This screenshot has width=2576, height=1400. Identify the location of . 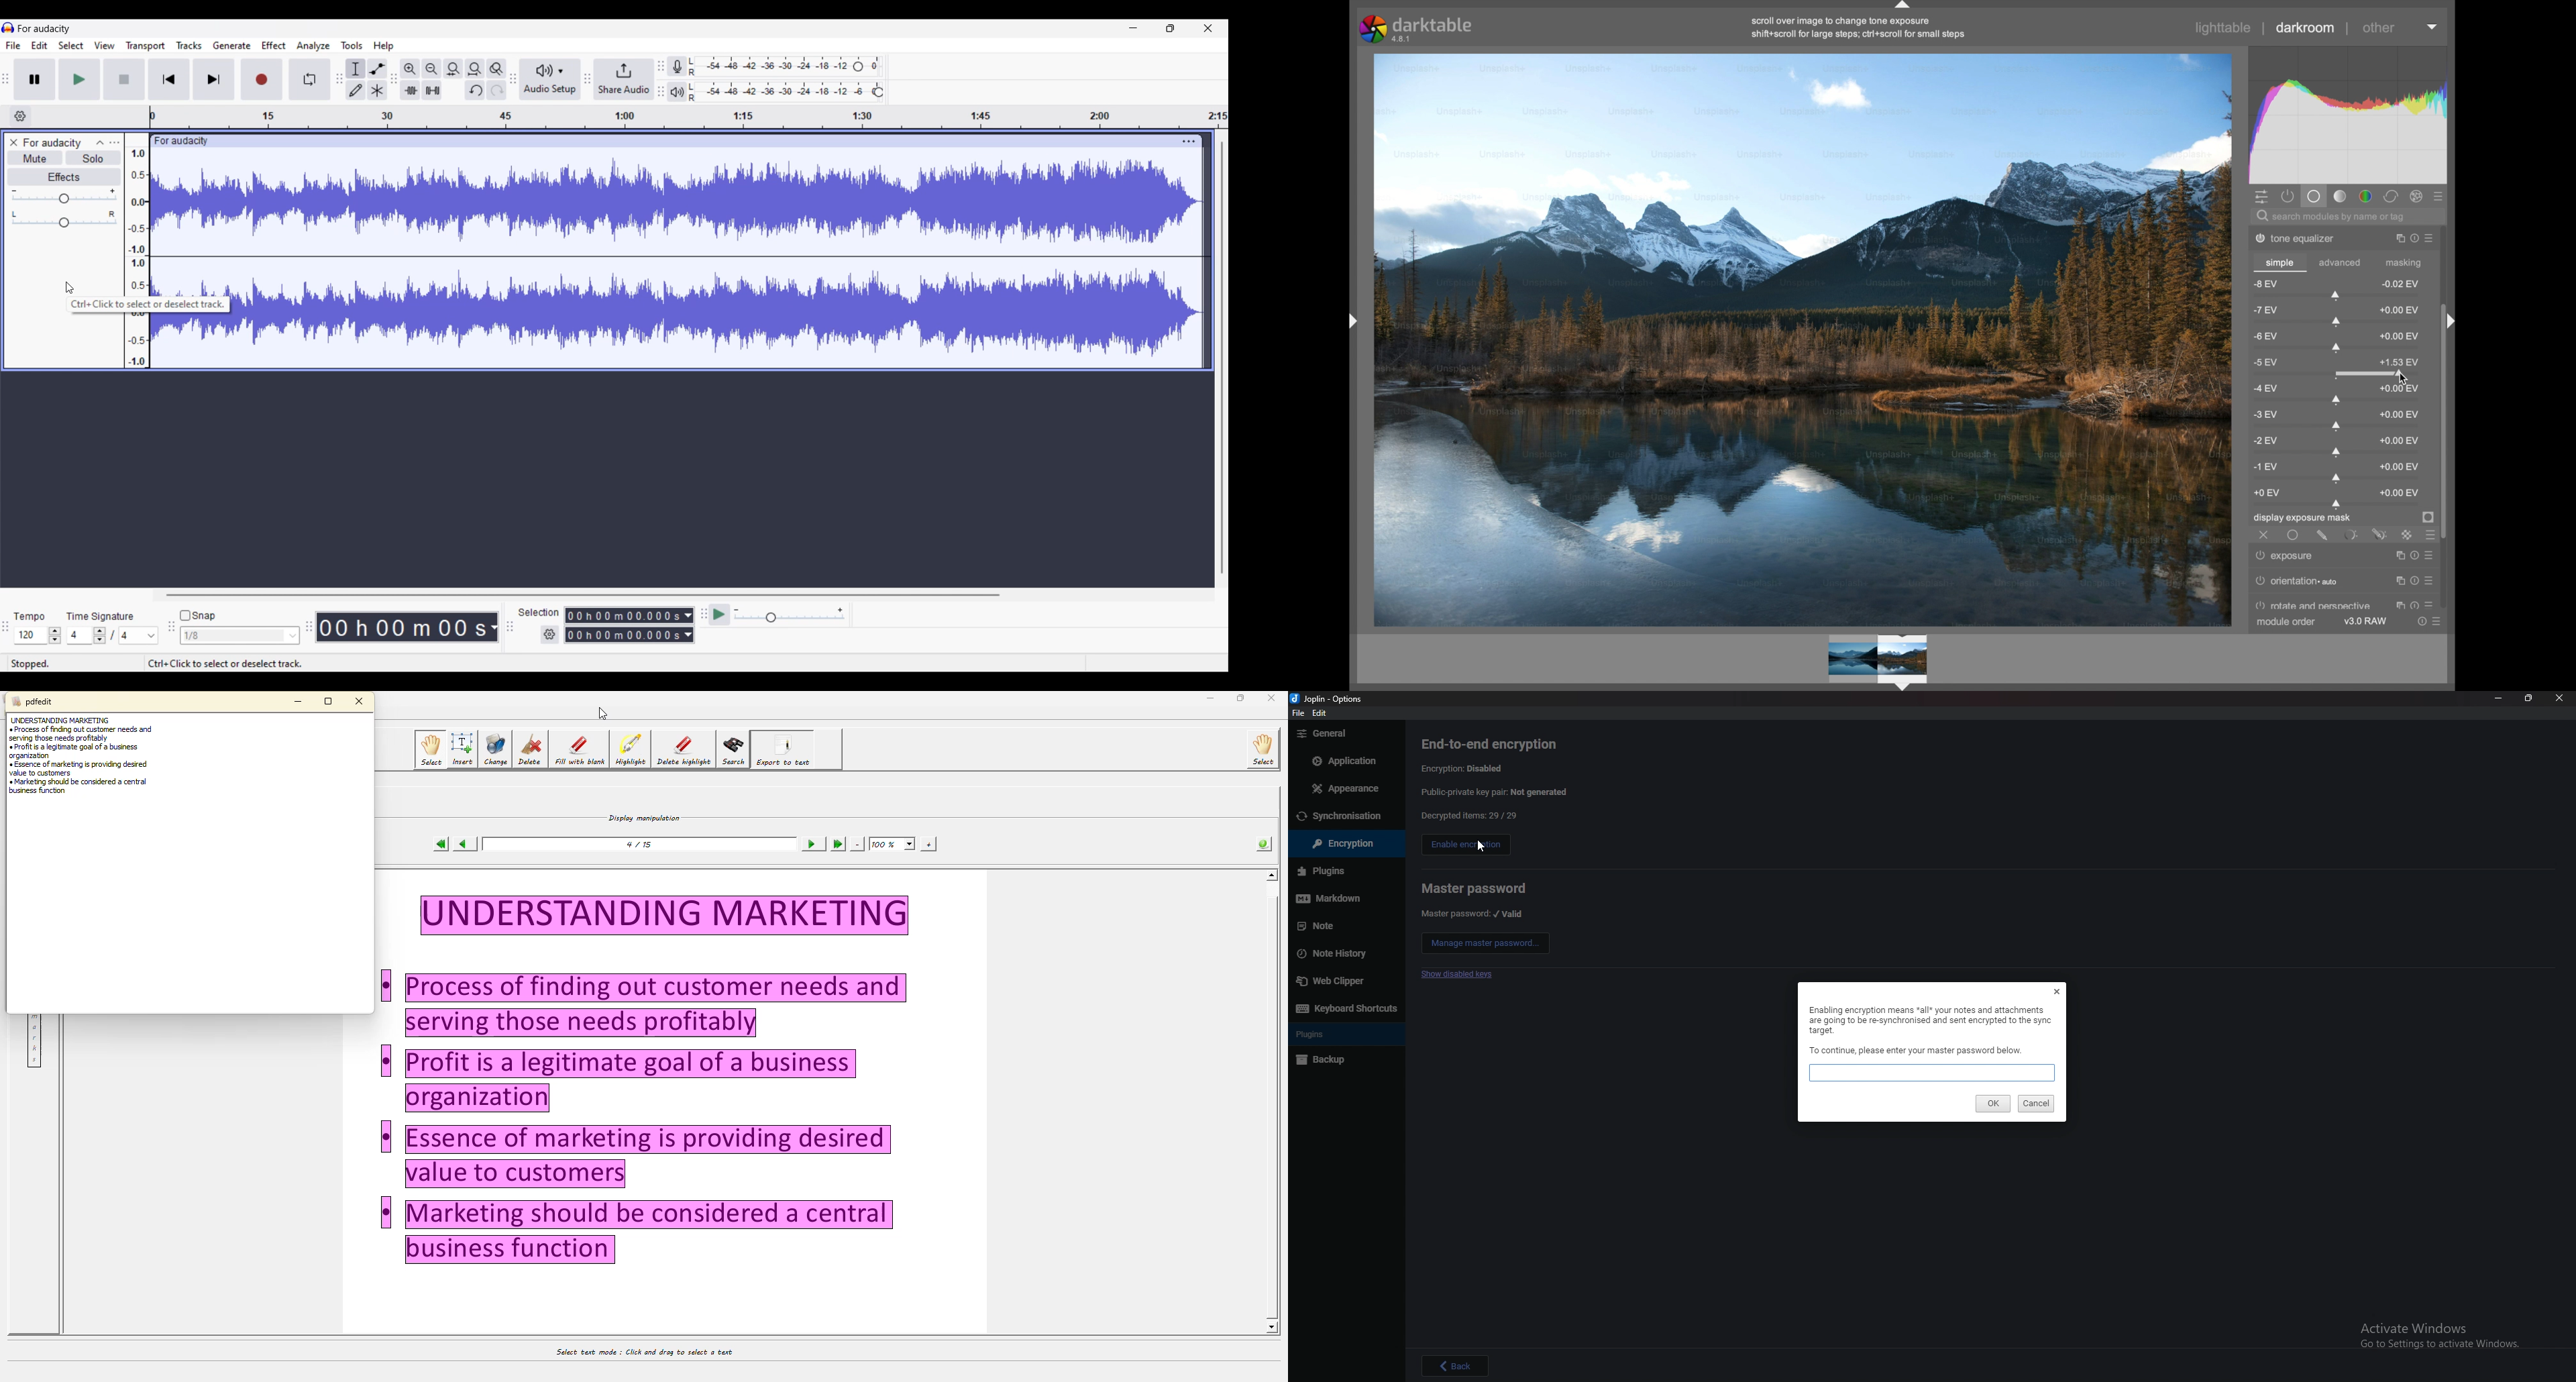
(1321, 735).